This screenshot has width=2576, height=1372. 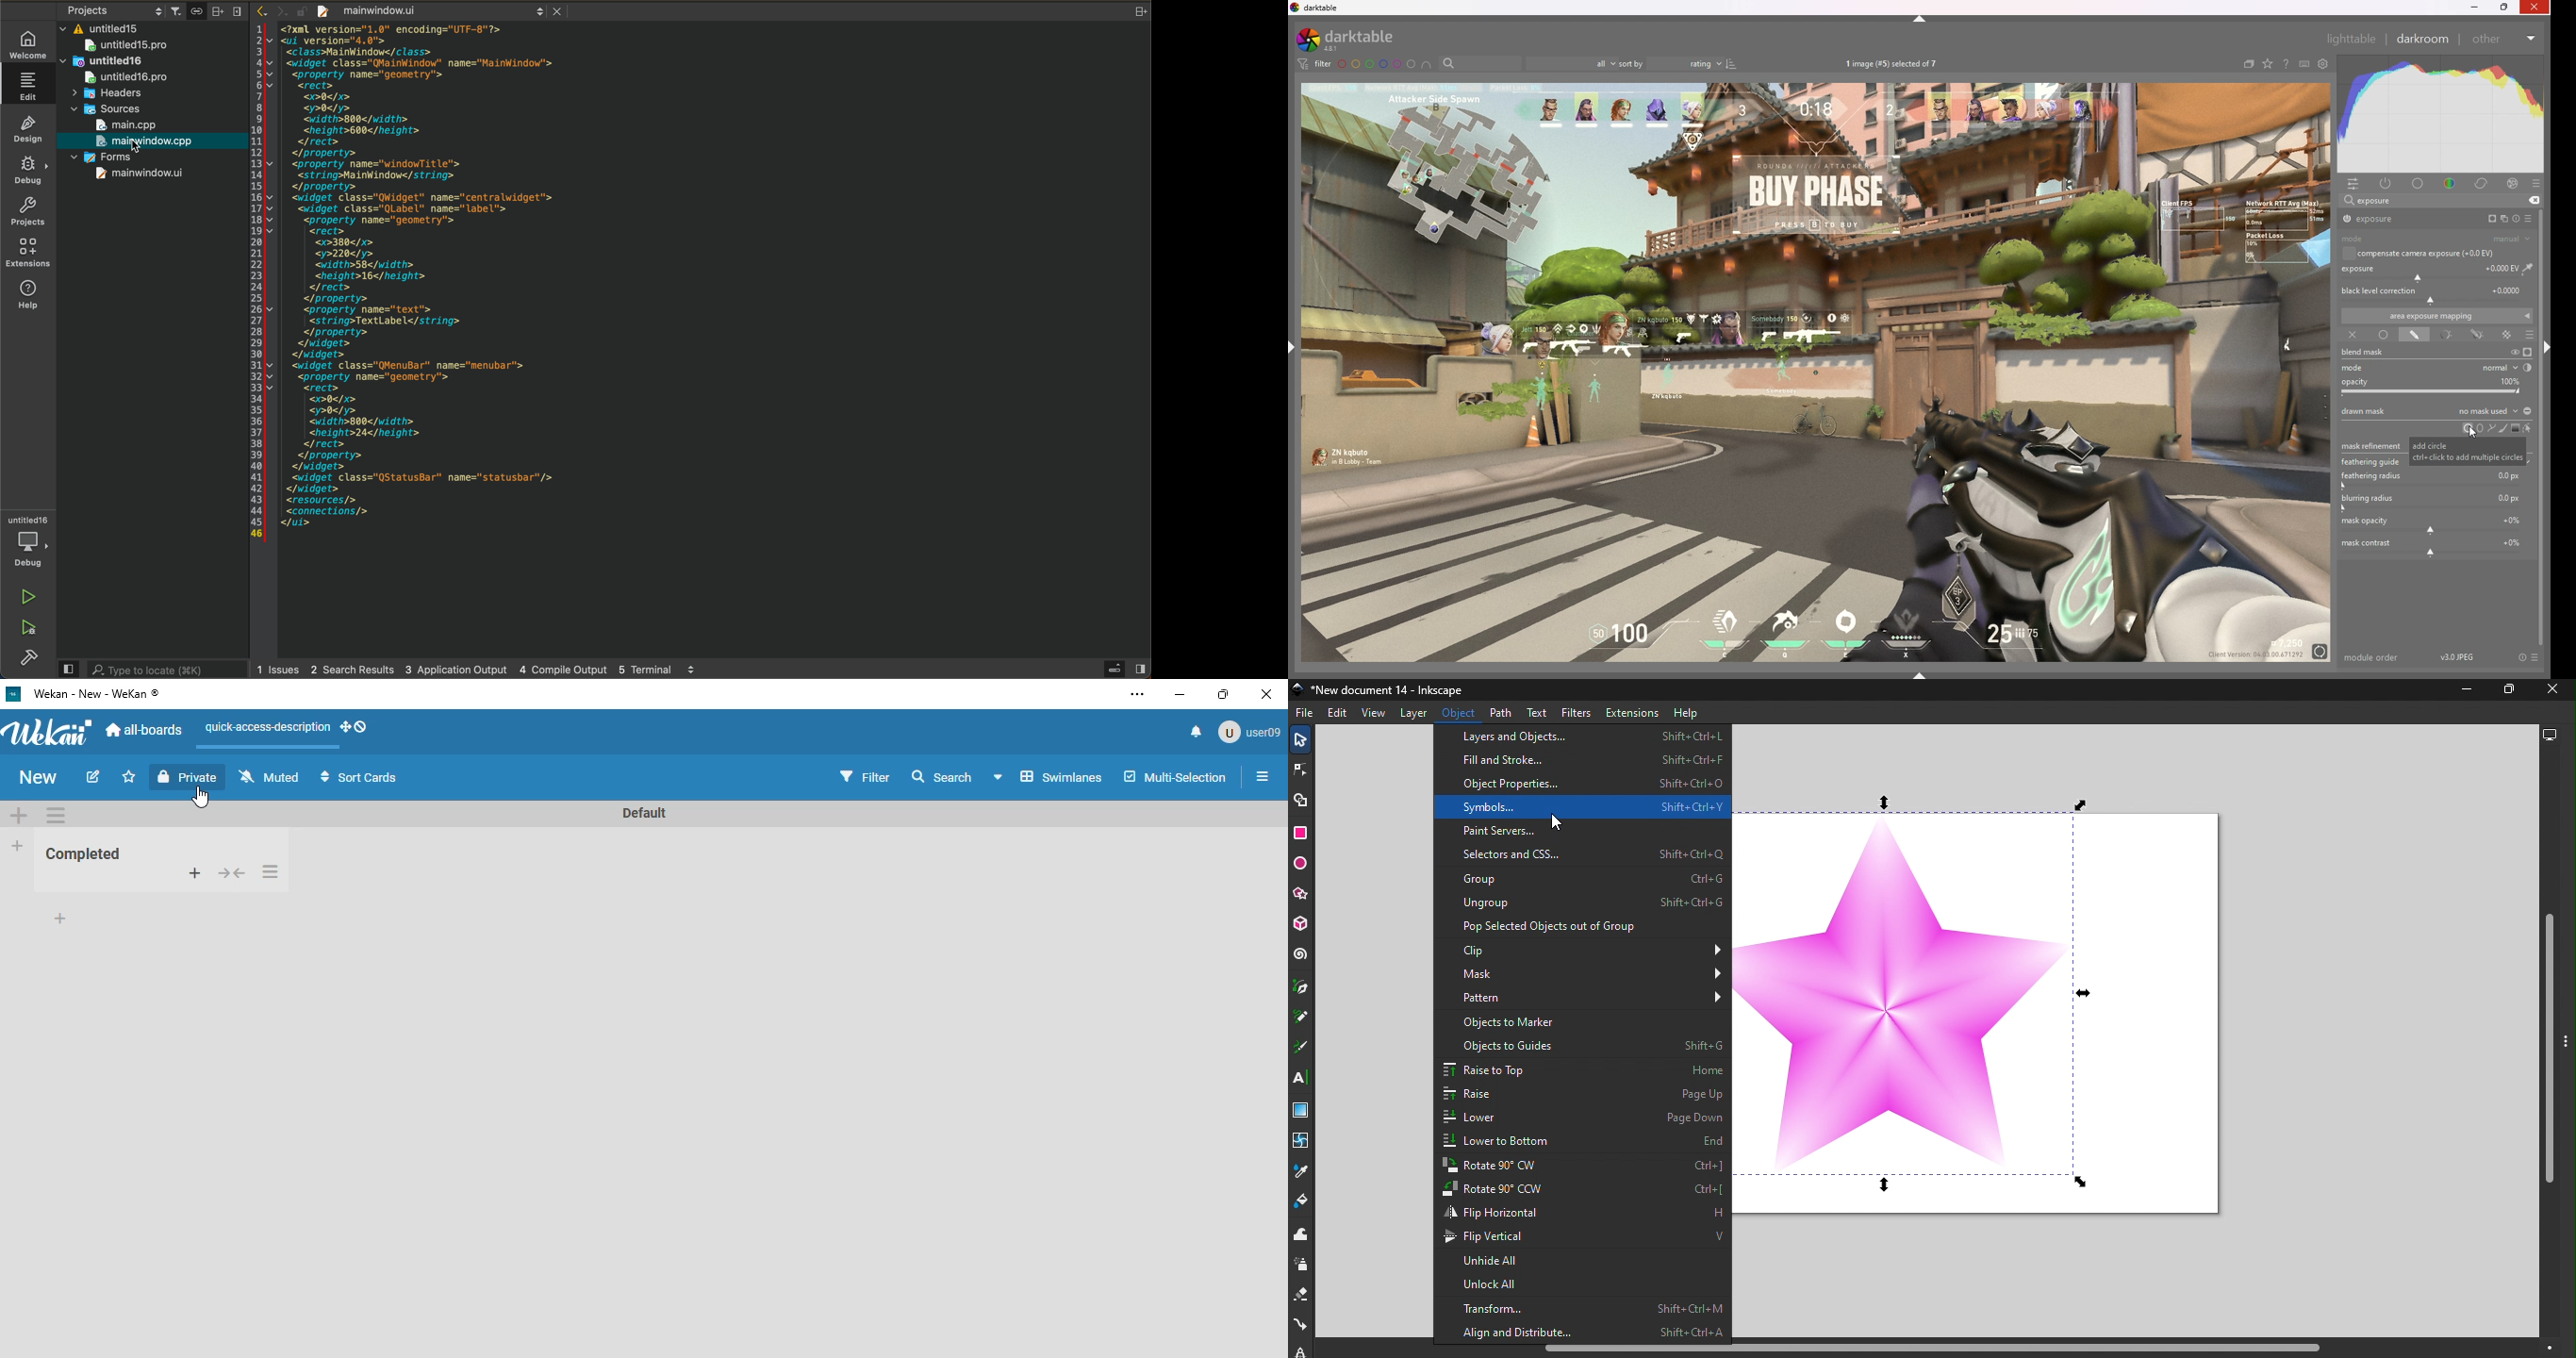 What do you see at coordinates (2450, 184) in the screenshot?
I see `color` at bounding box center [2450, 184].